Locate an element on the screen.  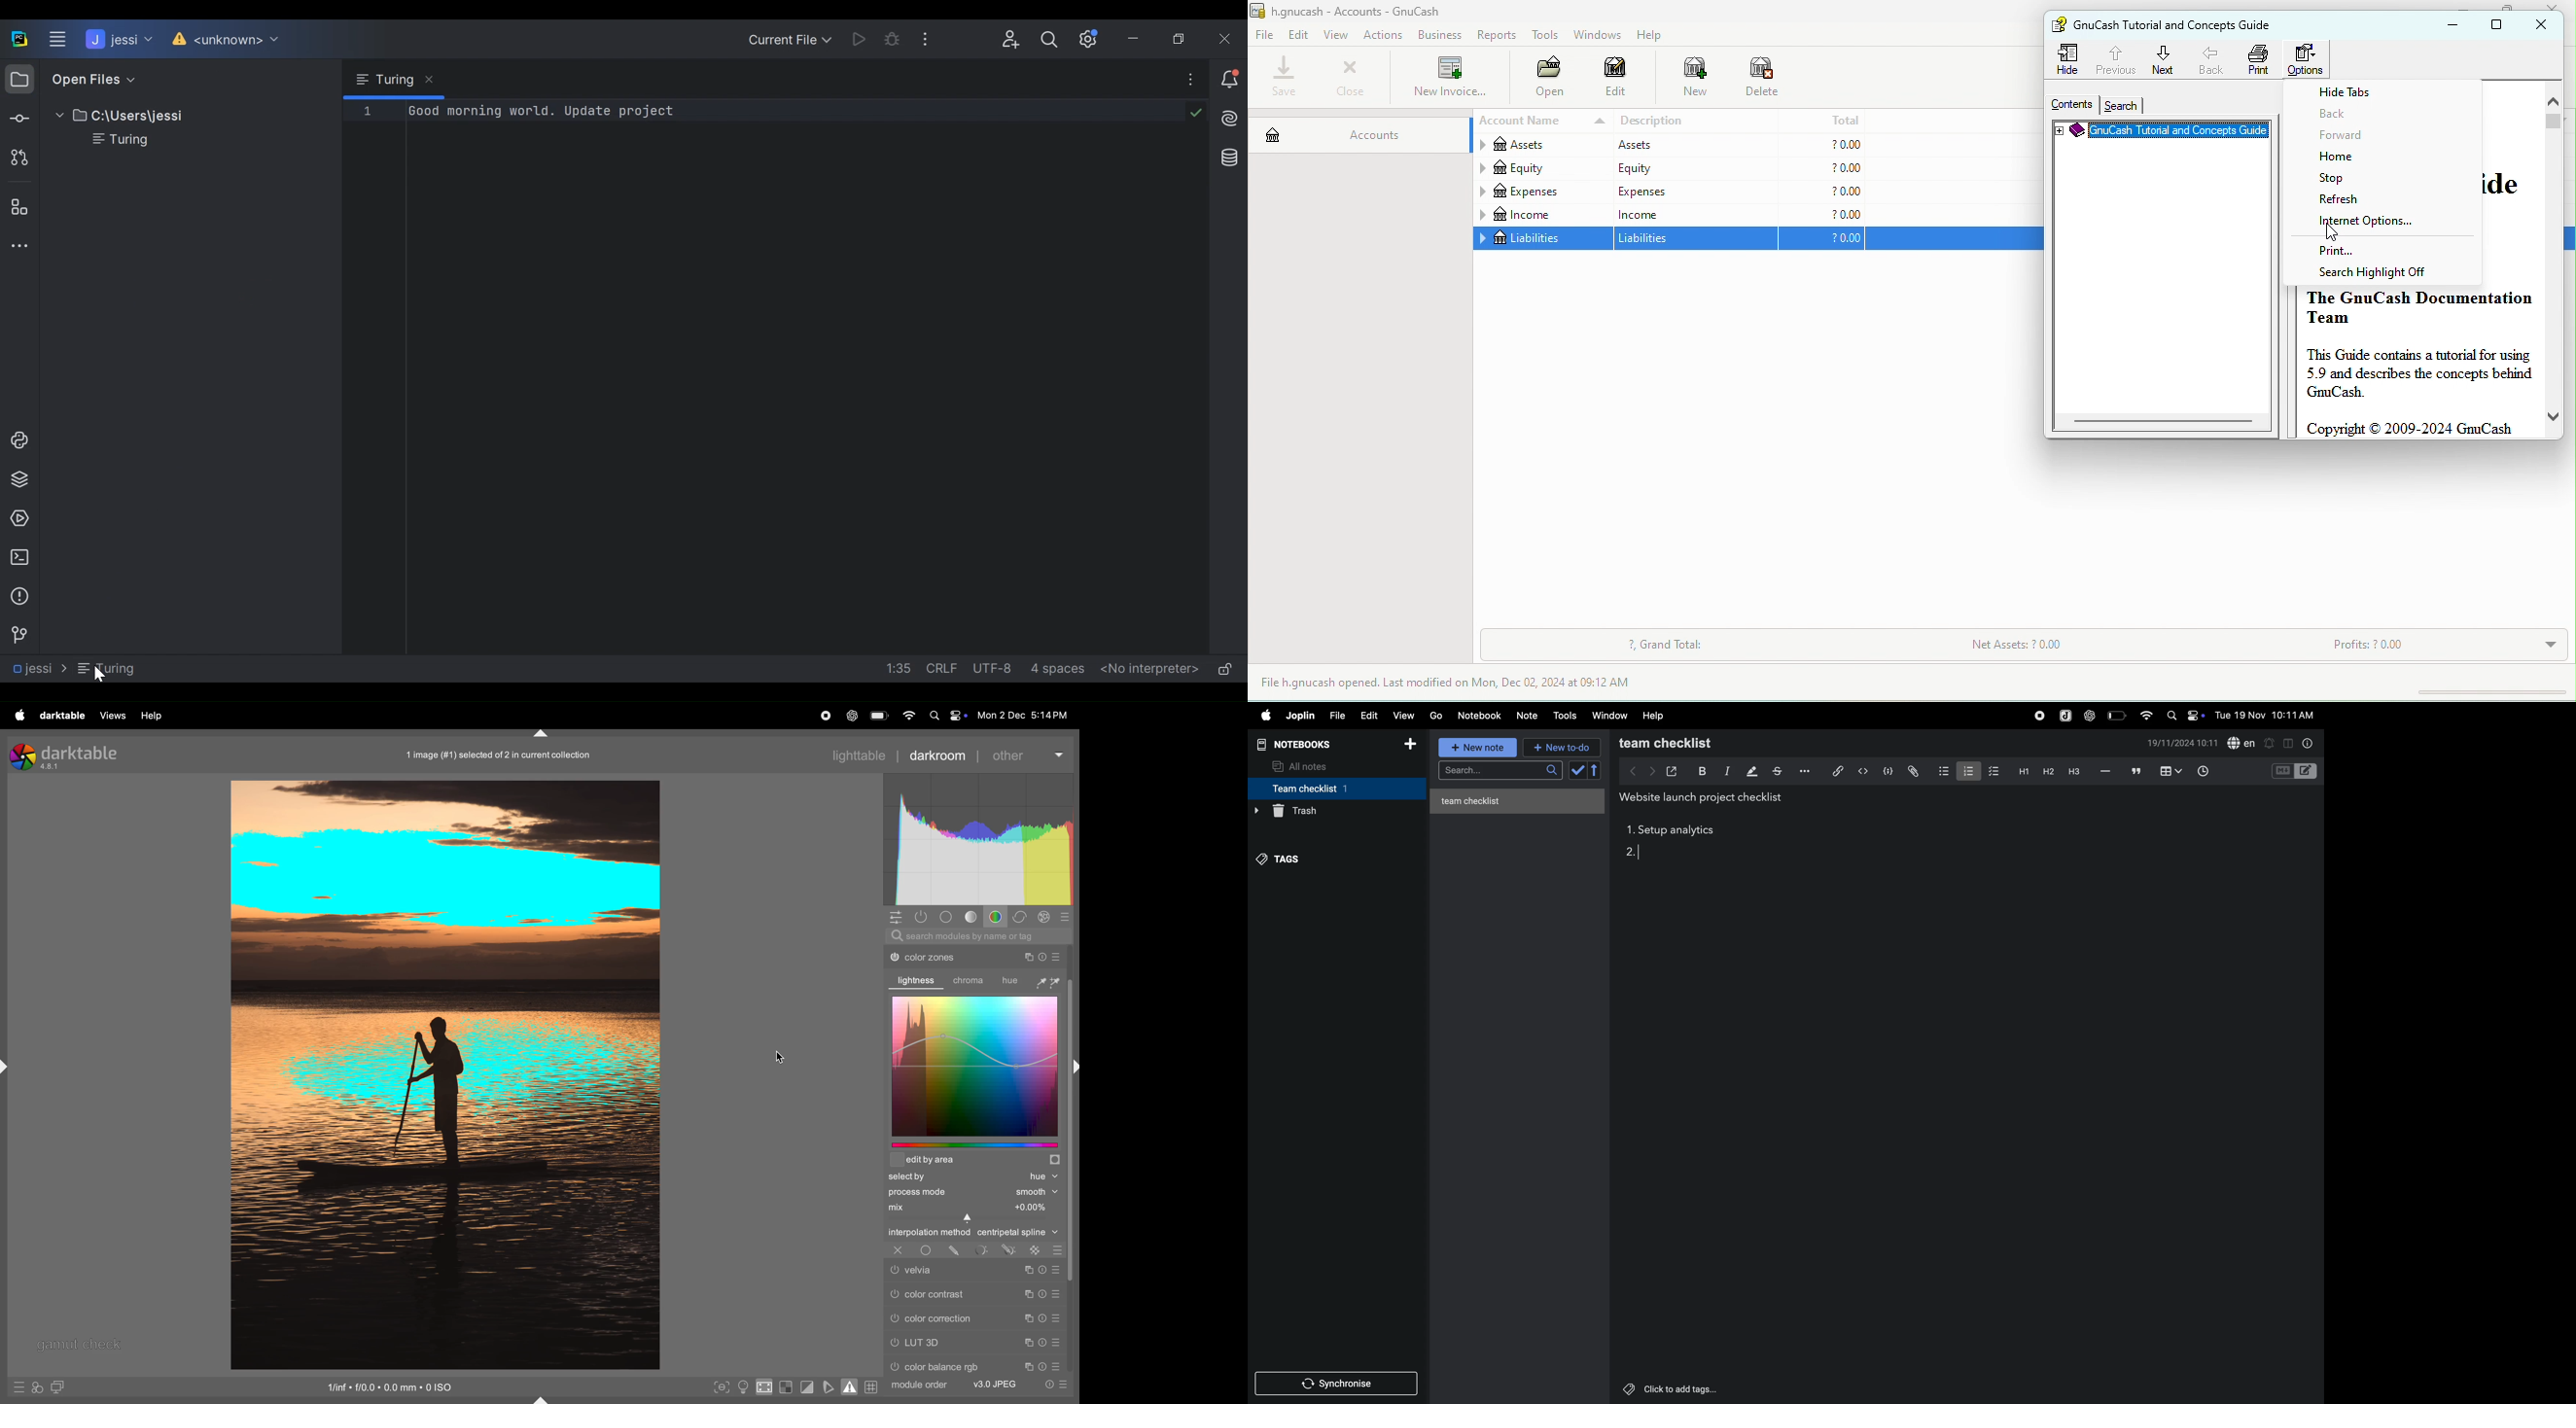
reports is located at coordinates (1499, 35).